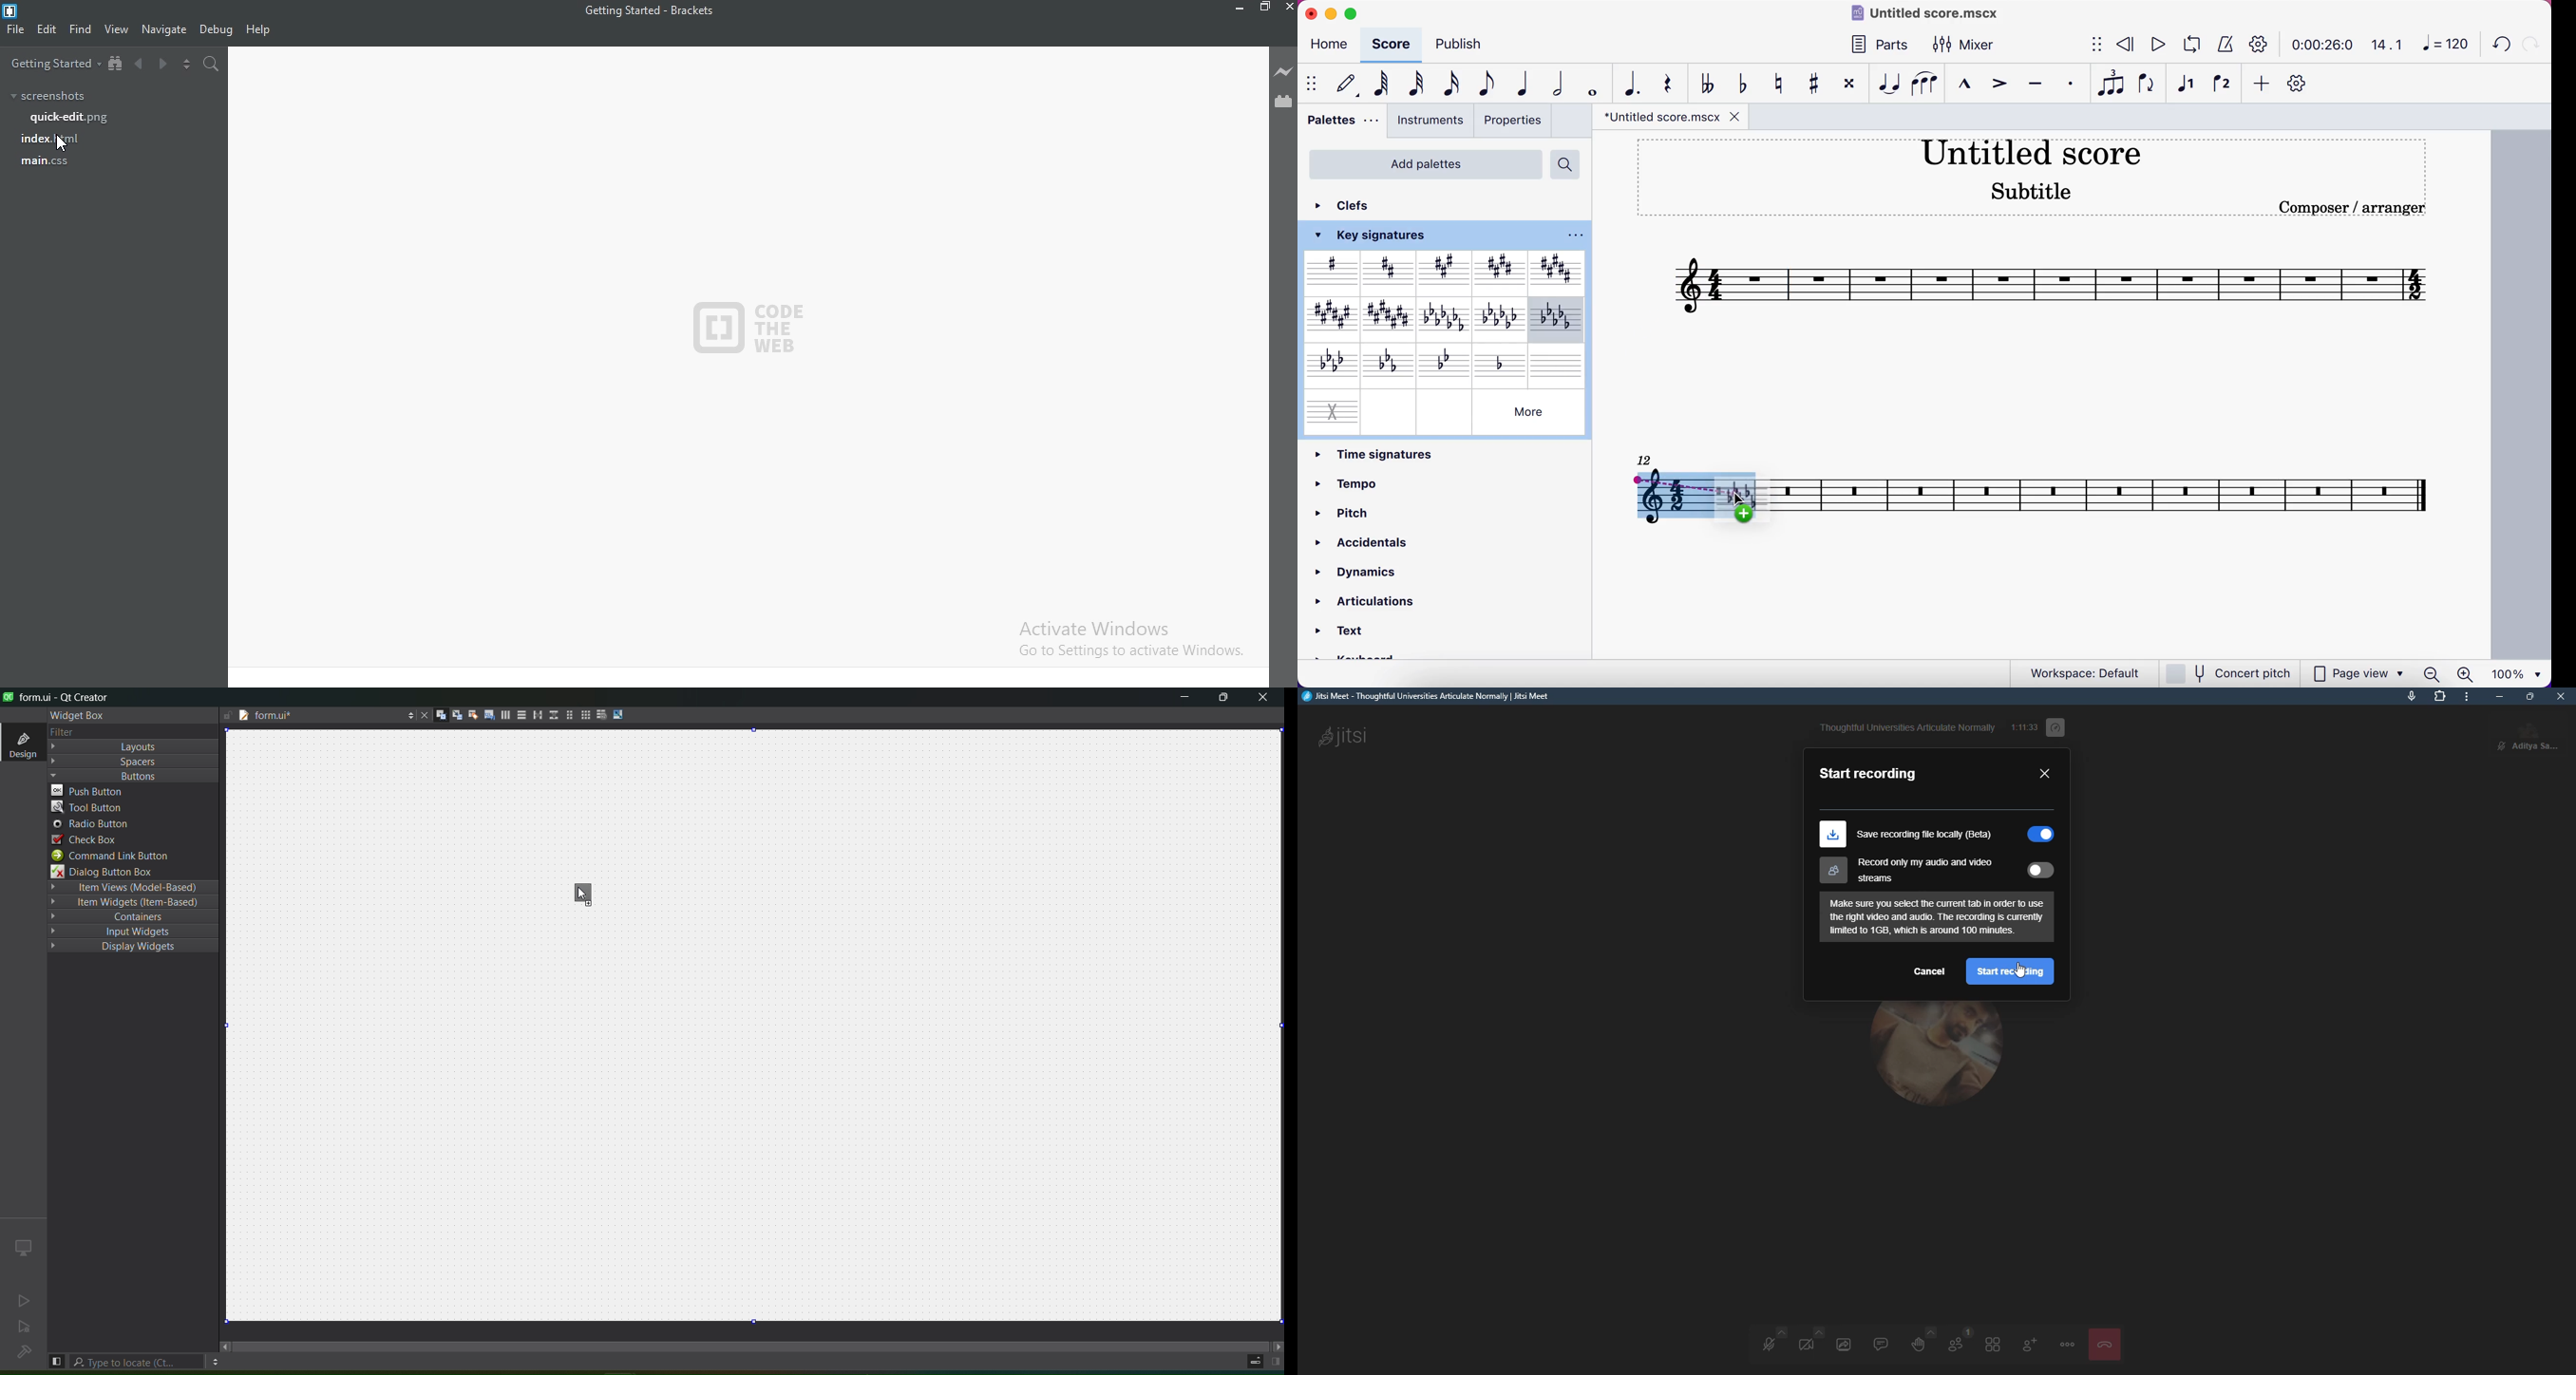 The height and width of the screenshot is (1400, 2576). Describe the element at coordinates (2305, 83) in the screenshot. I see `customize toolbar` at that location.